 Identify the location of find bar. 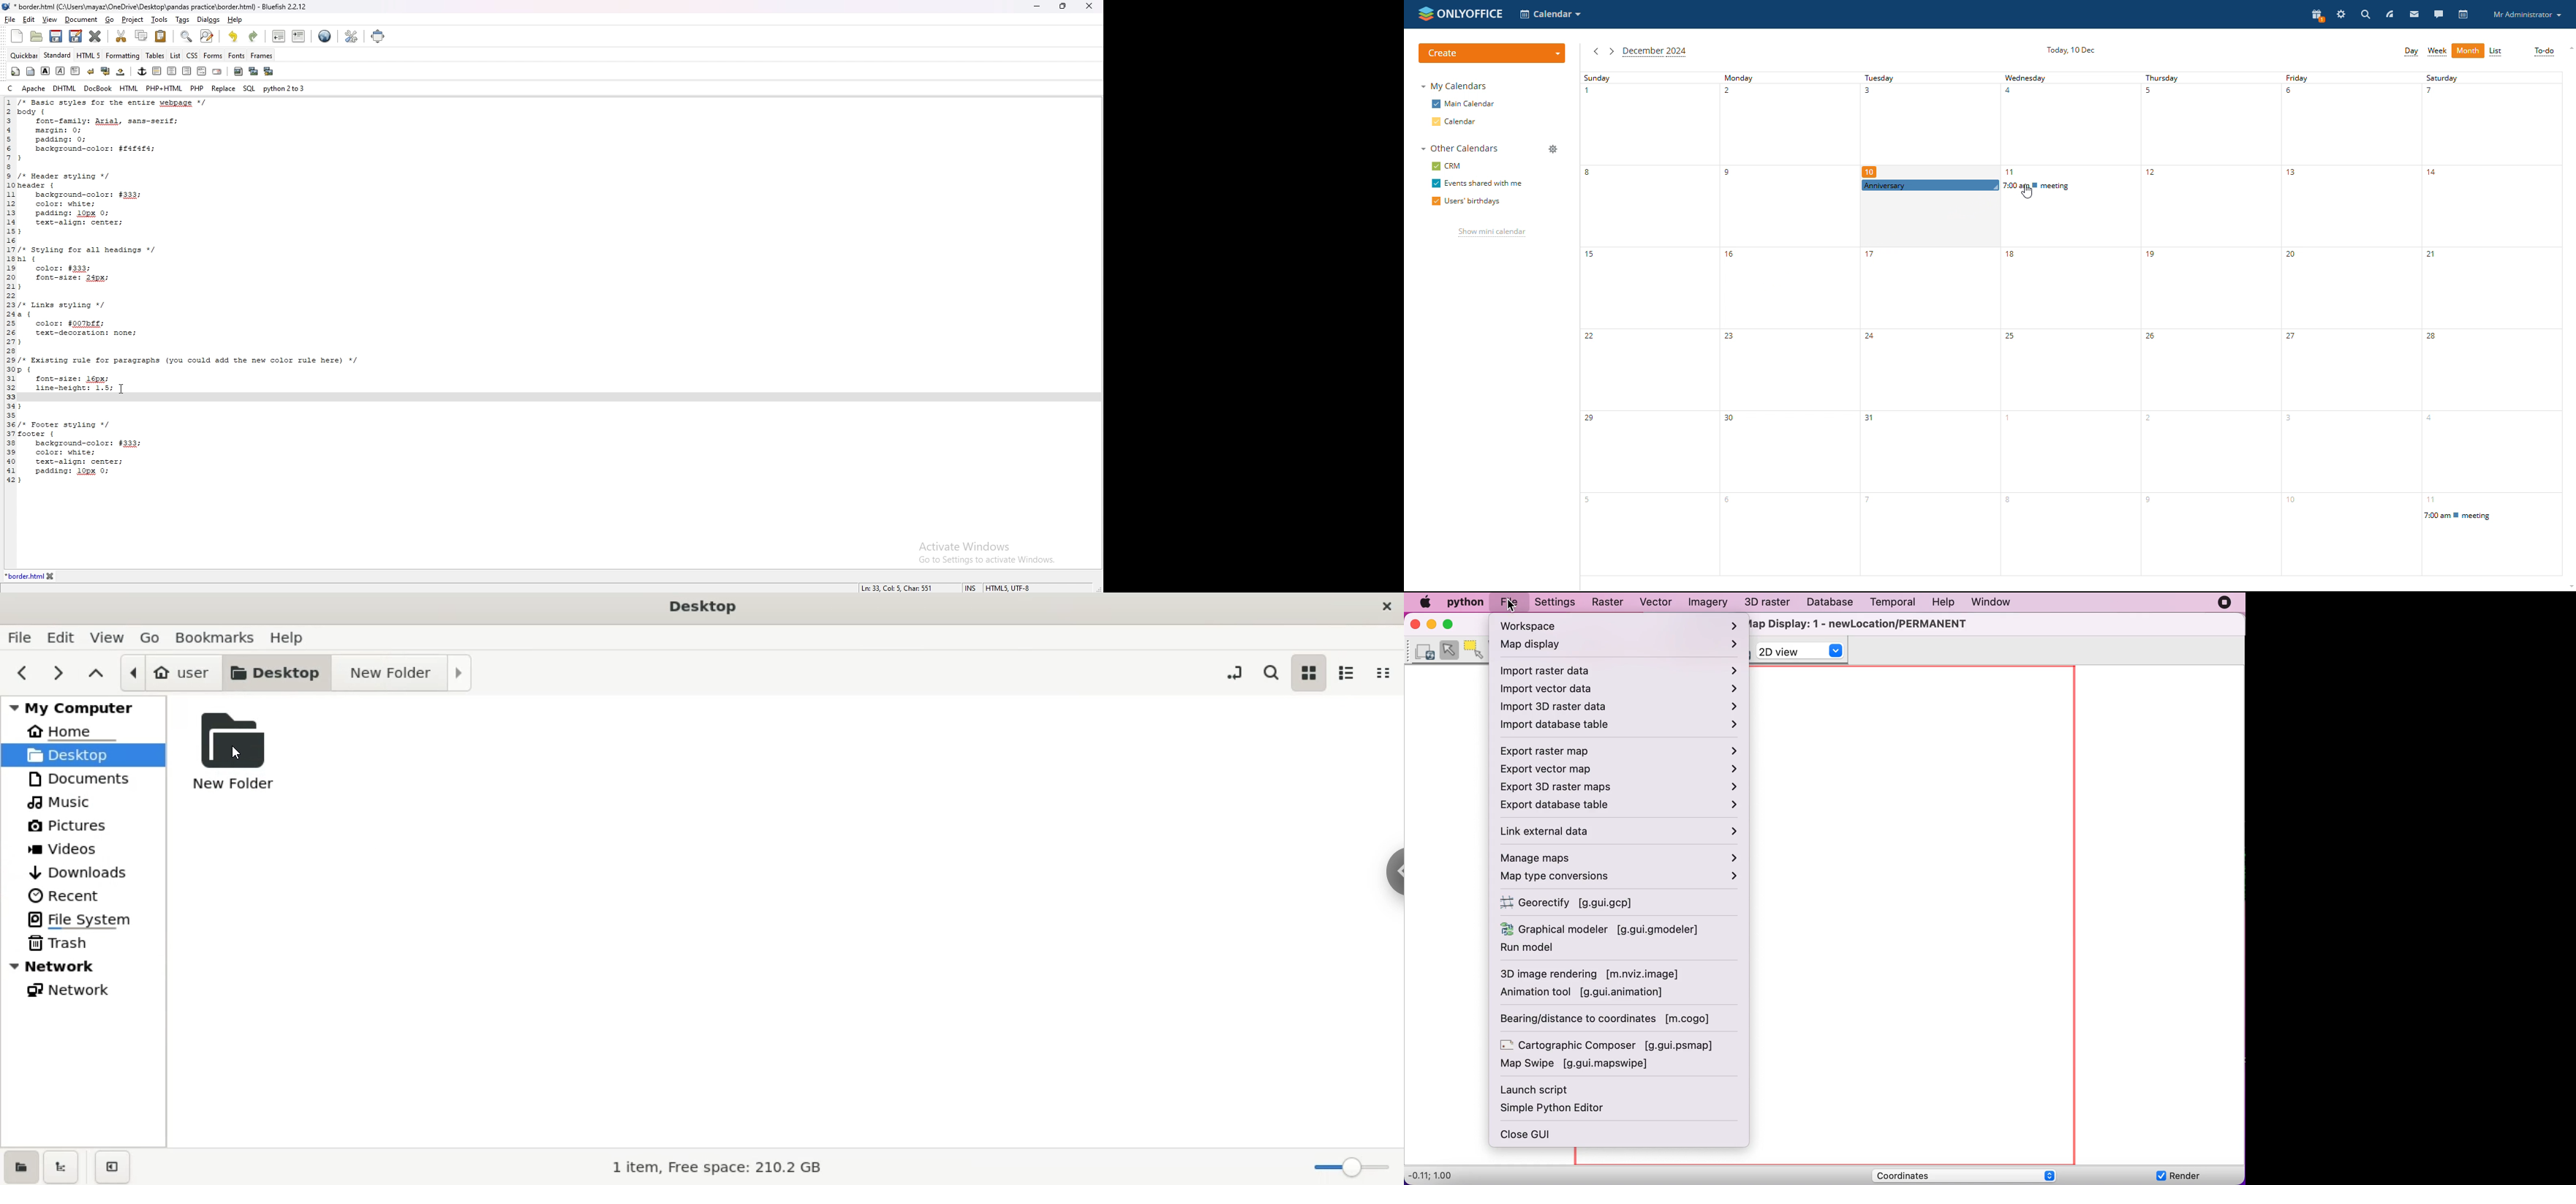
(187, 36).